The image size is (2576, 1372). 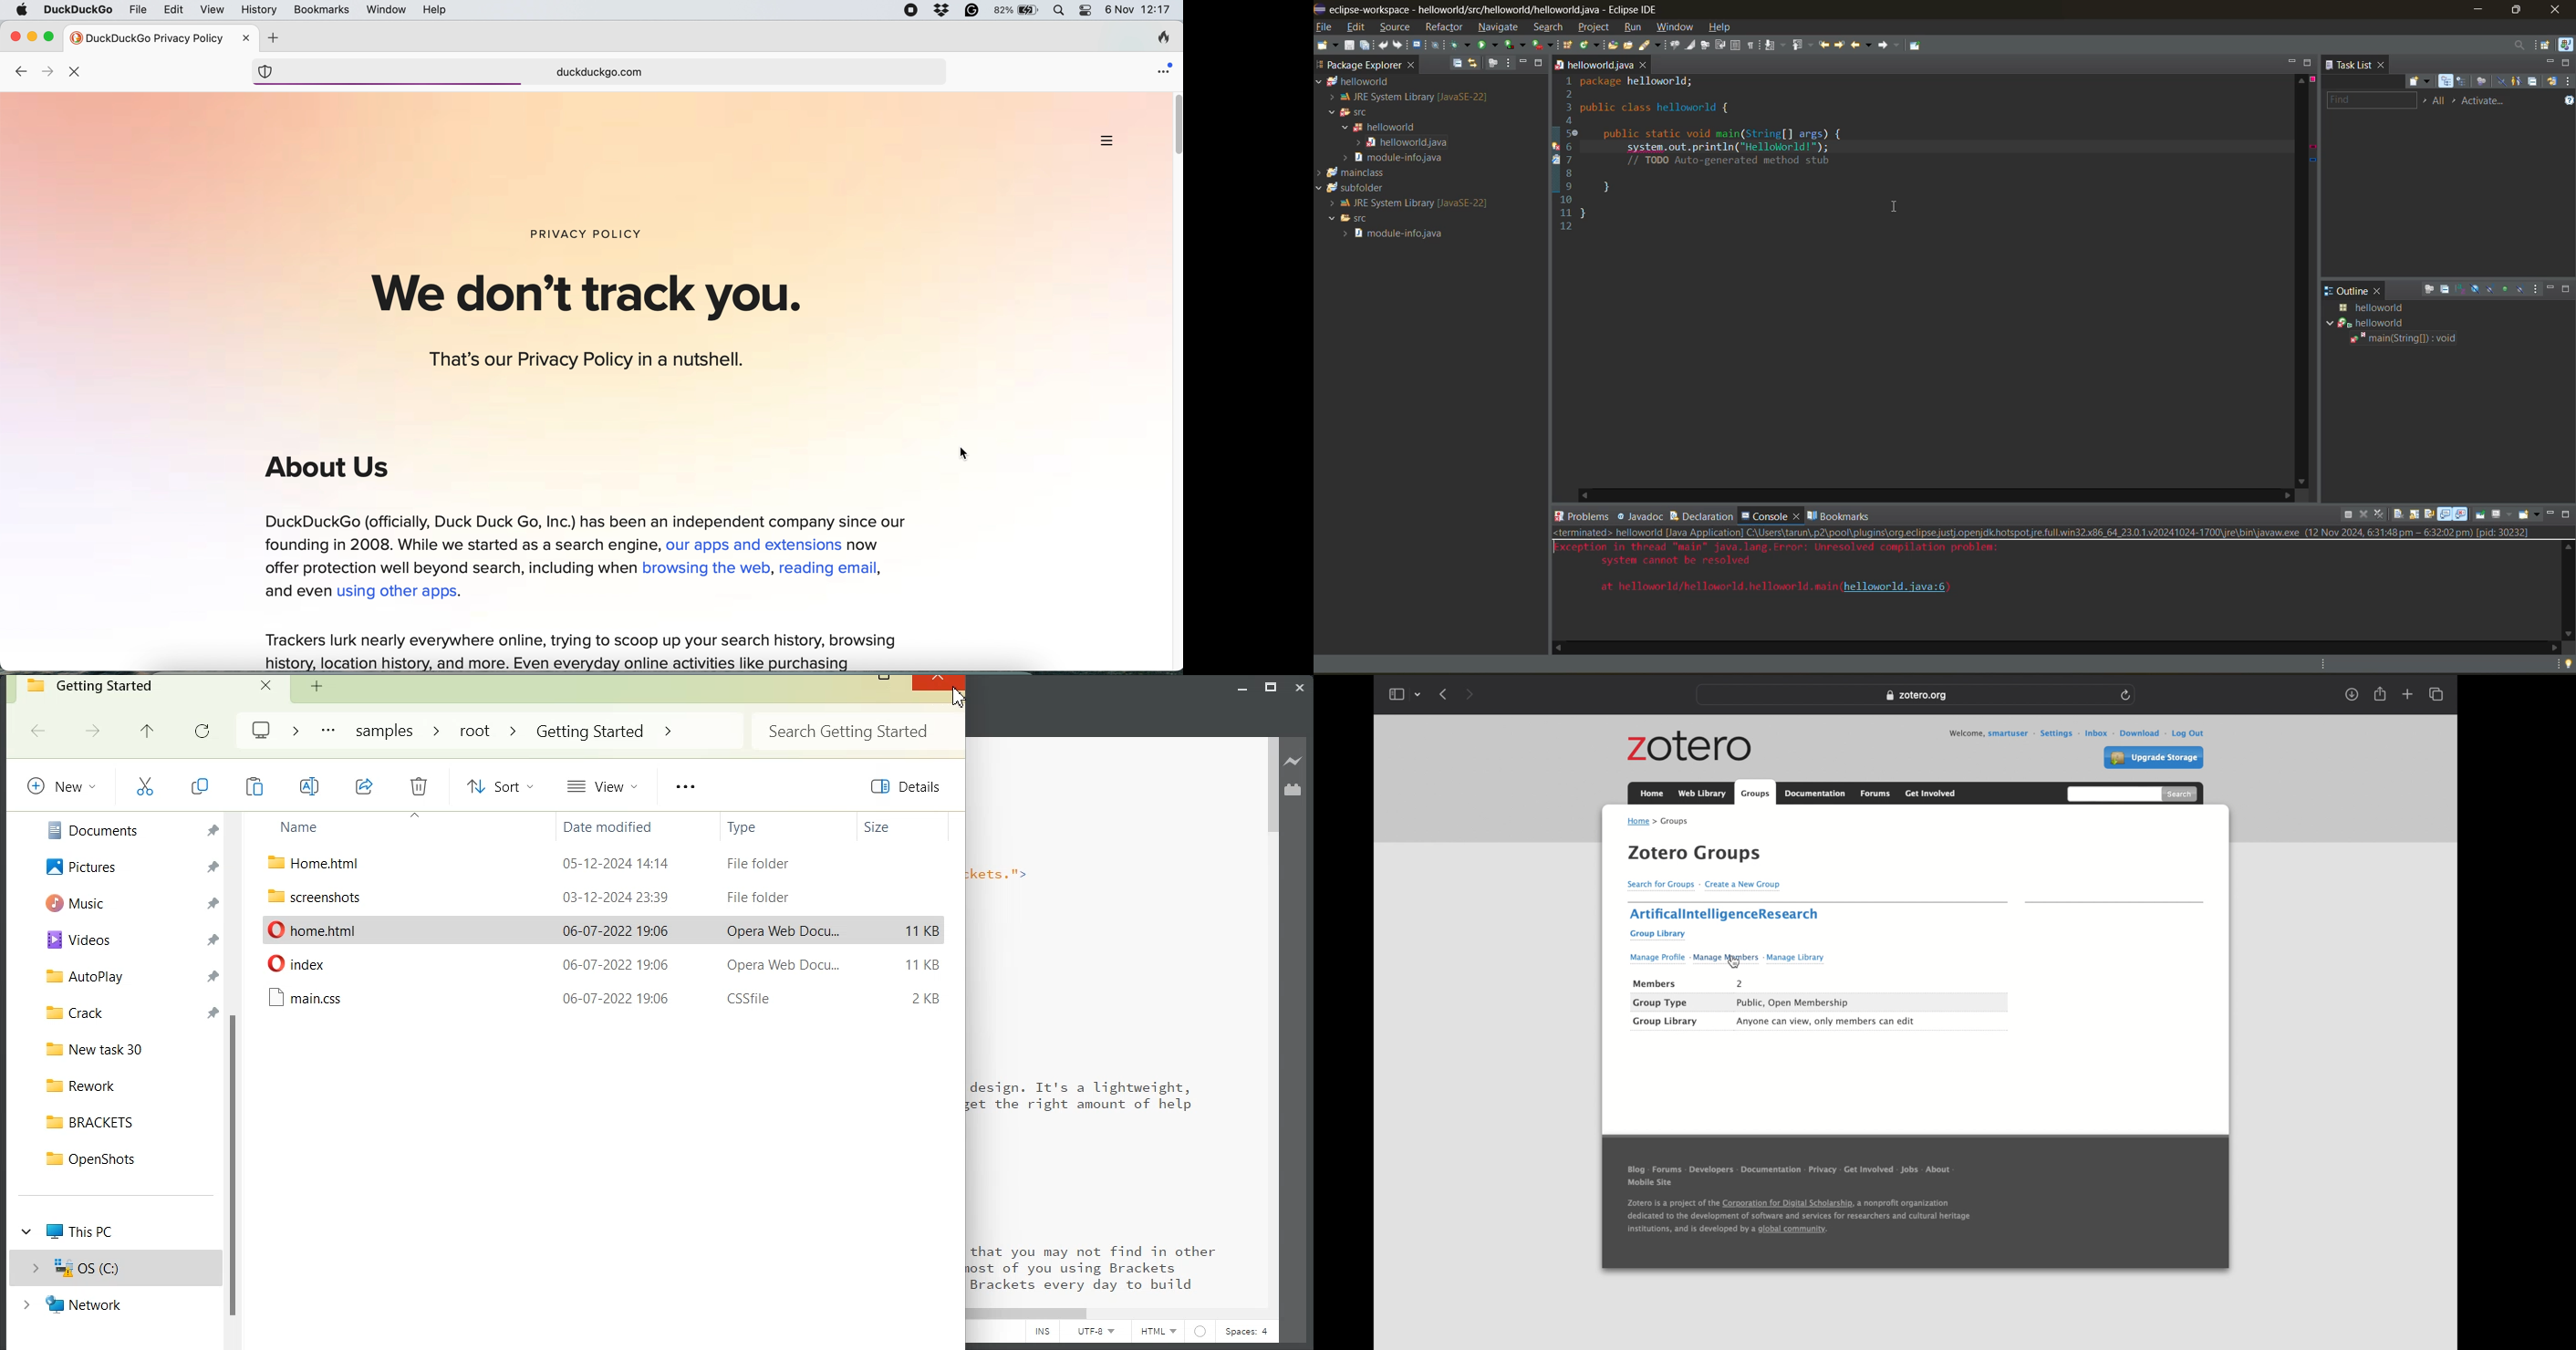 What do you see at coordinates (2455, 101) in the screenshot?
I see `select active task` at bounding box center [2455, 101].